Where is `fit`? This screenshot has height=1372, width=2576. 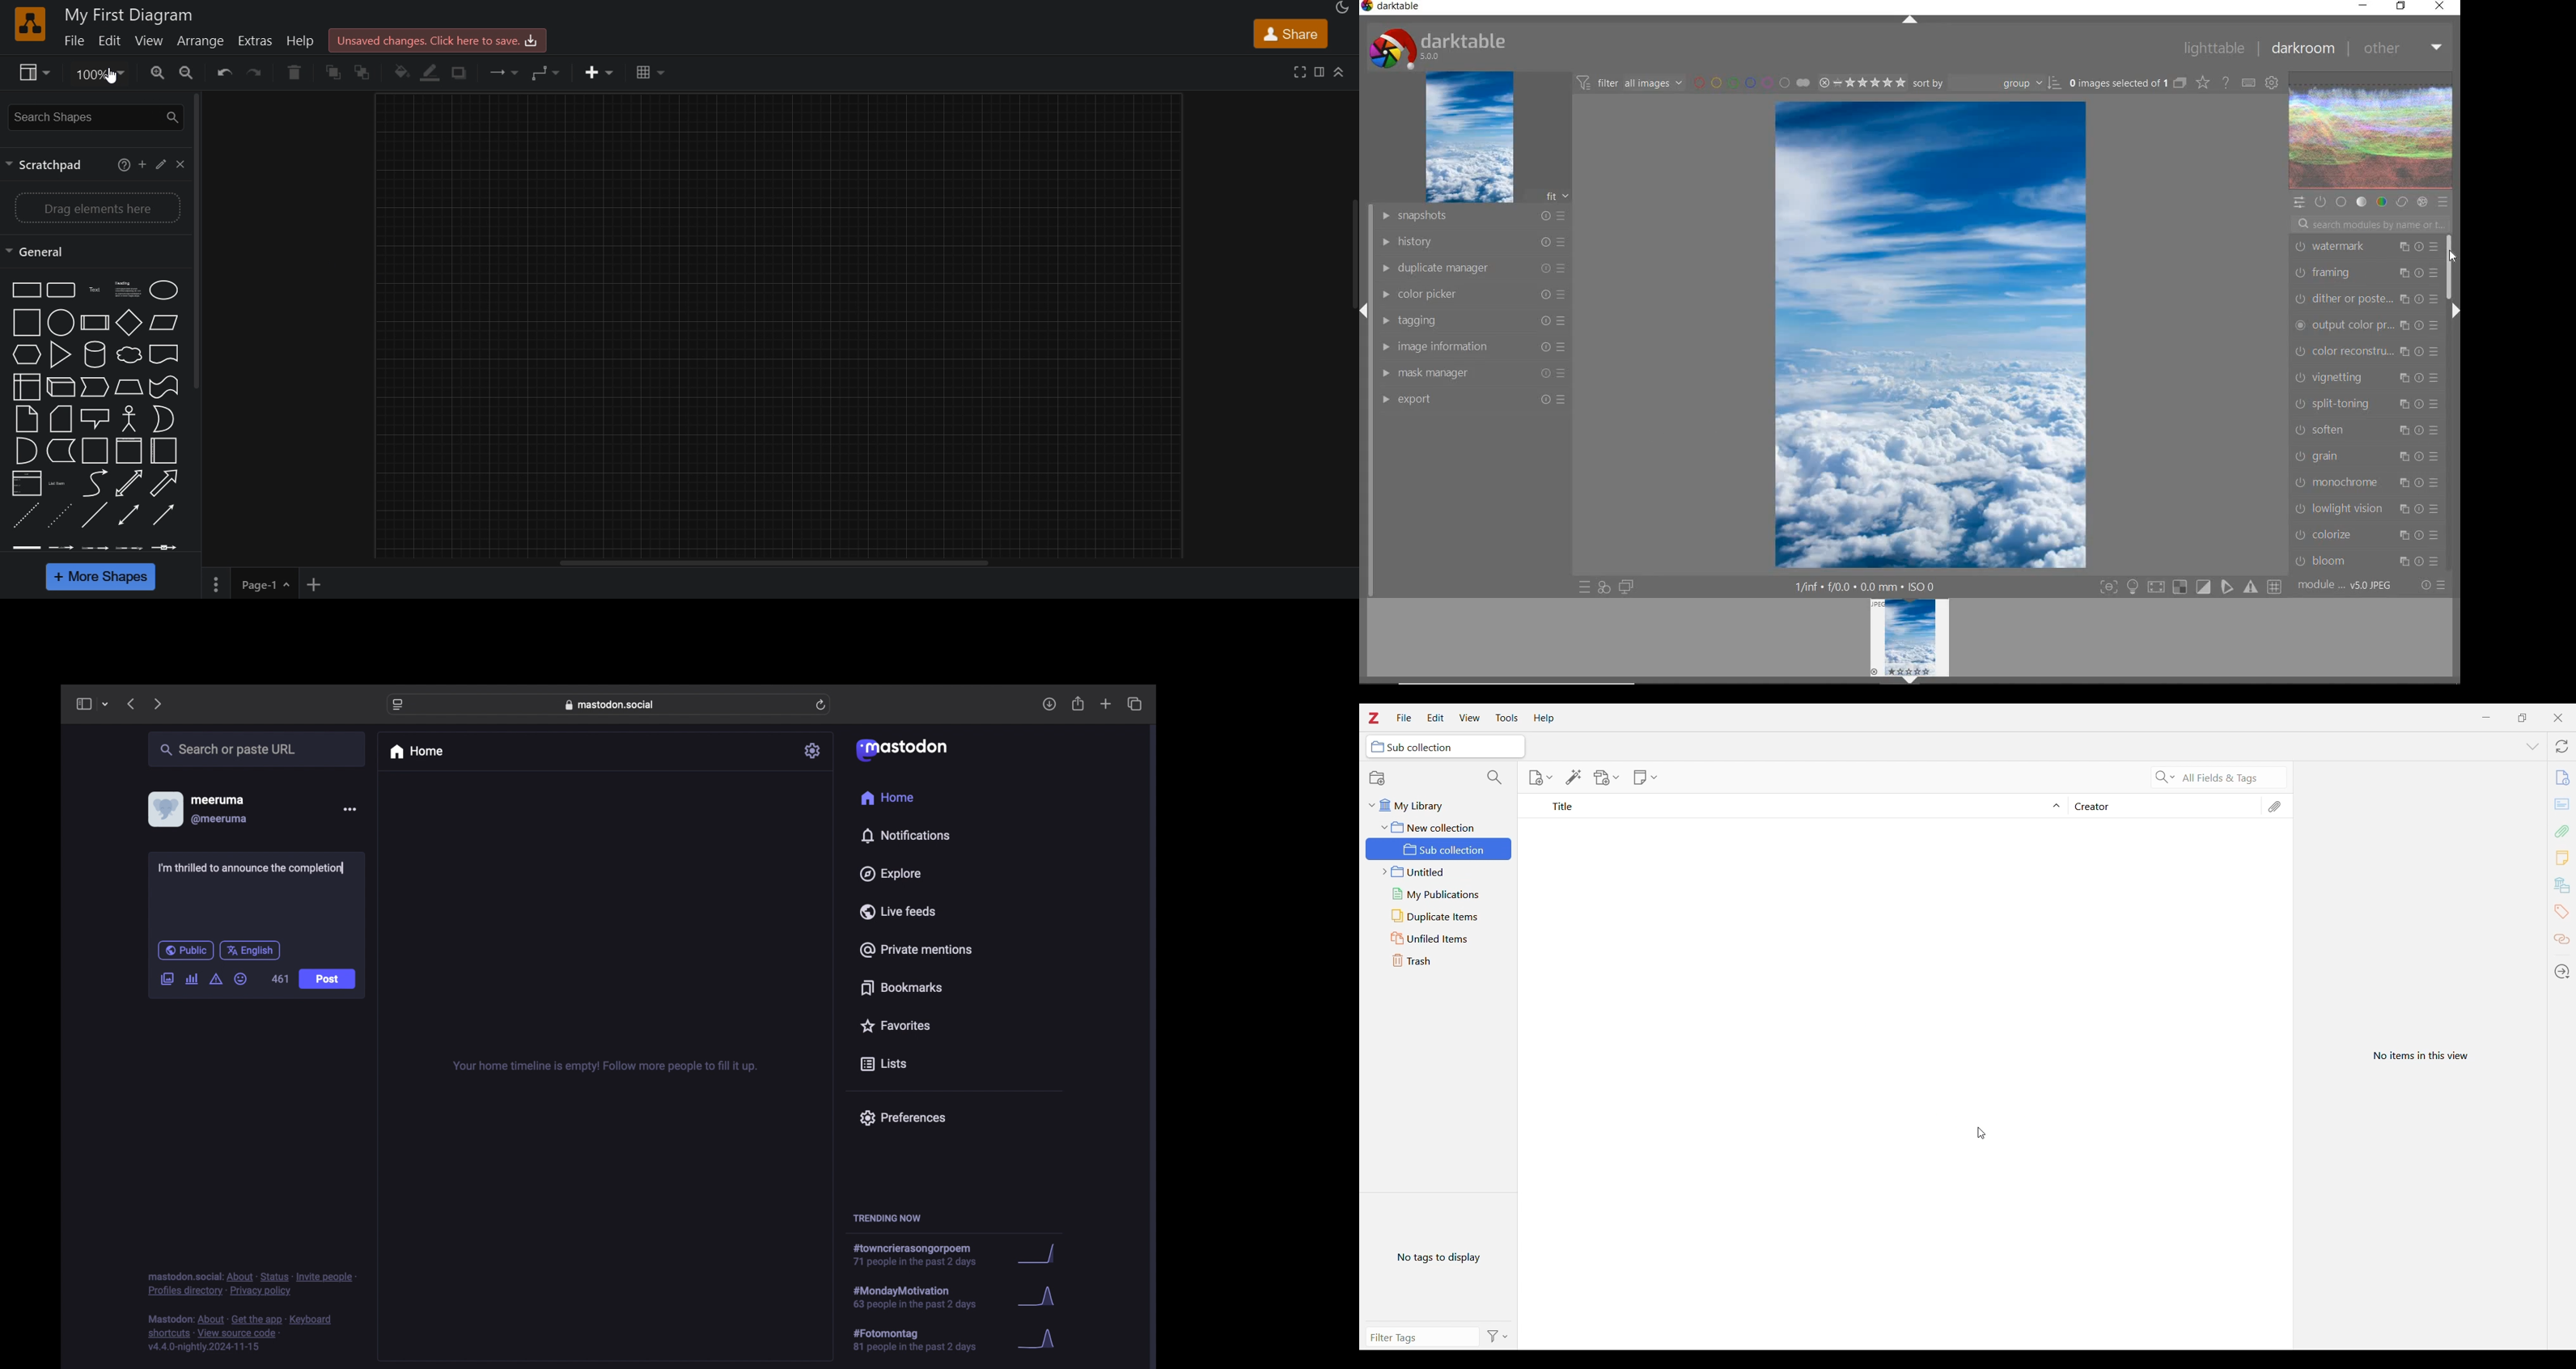
fit is located at coordinates (1549, 197).